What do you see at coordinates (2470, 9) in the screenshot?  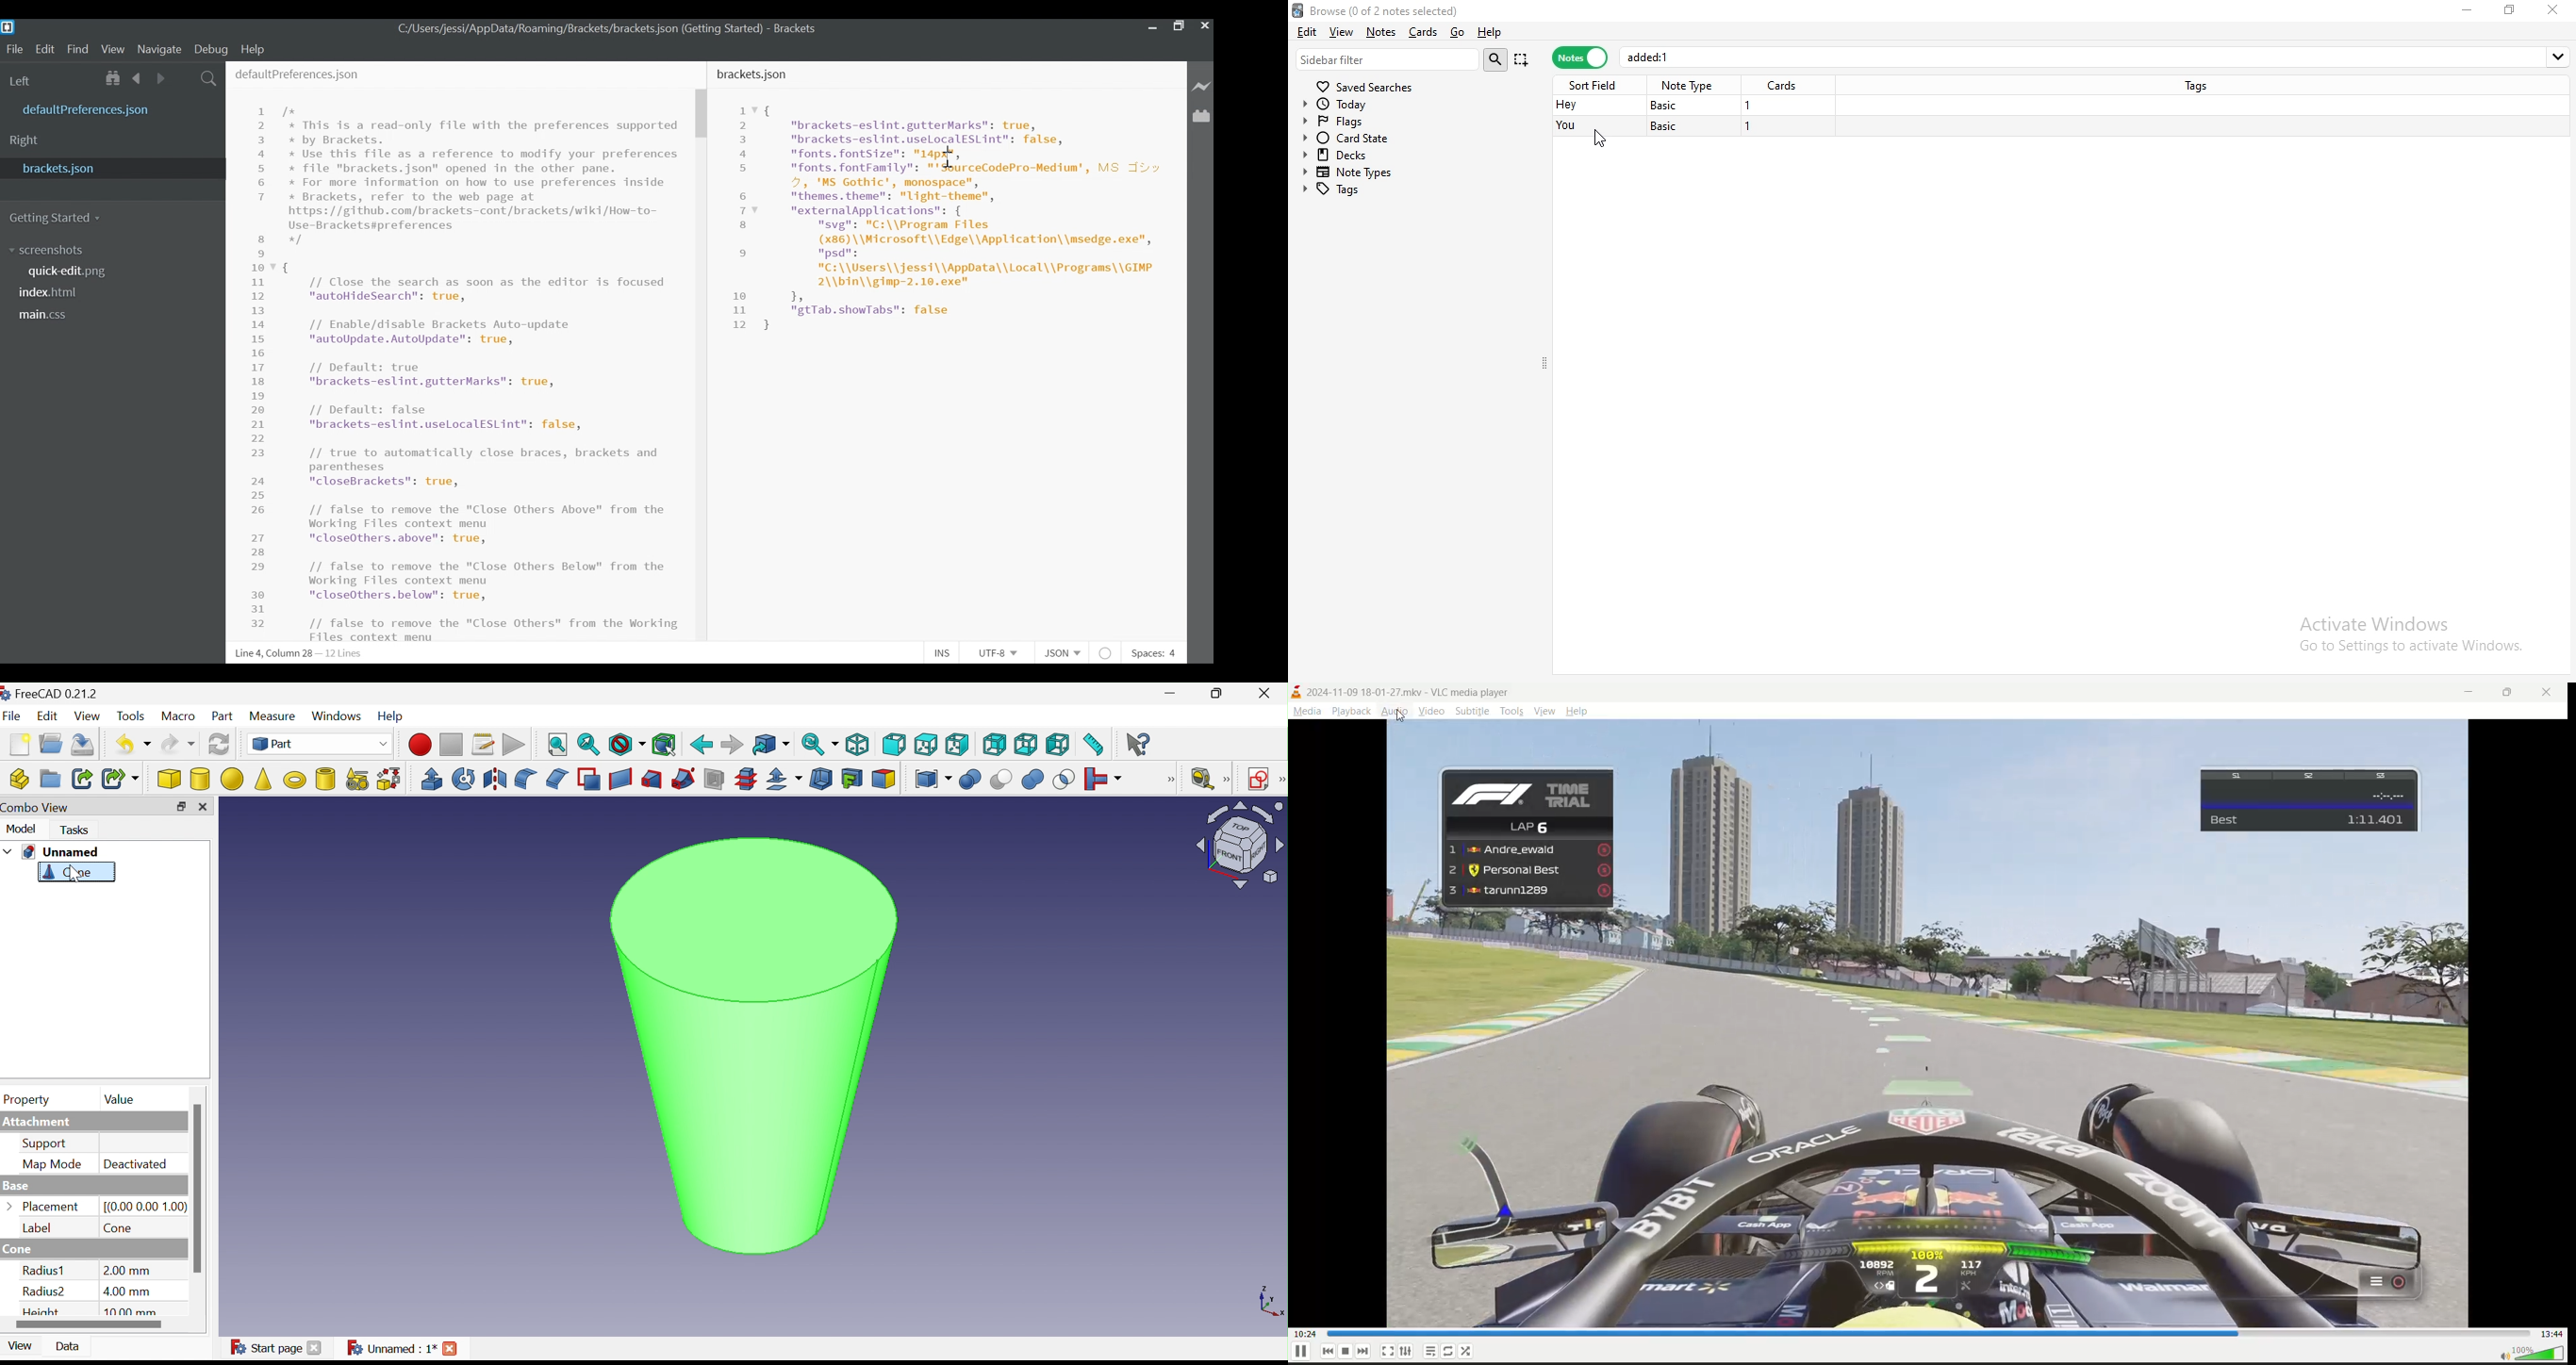 I see `minimise` at bounding box center [2470, 9].